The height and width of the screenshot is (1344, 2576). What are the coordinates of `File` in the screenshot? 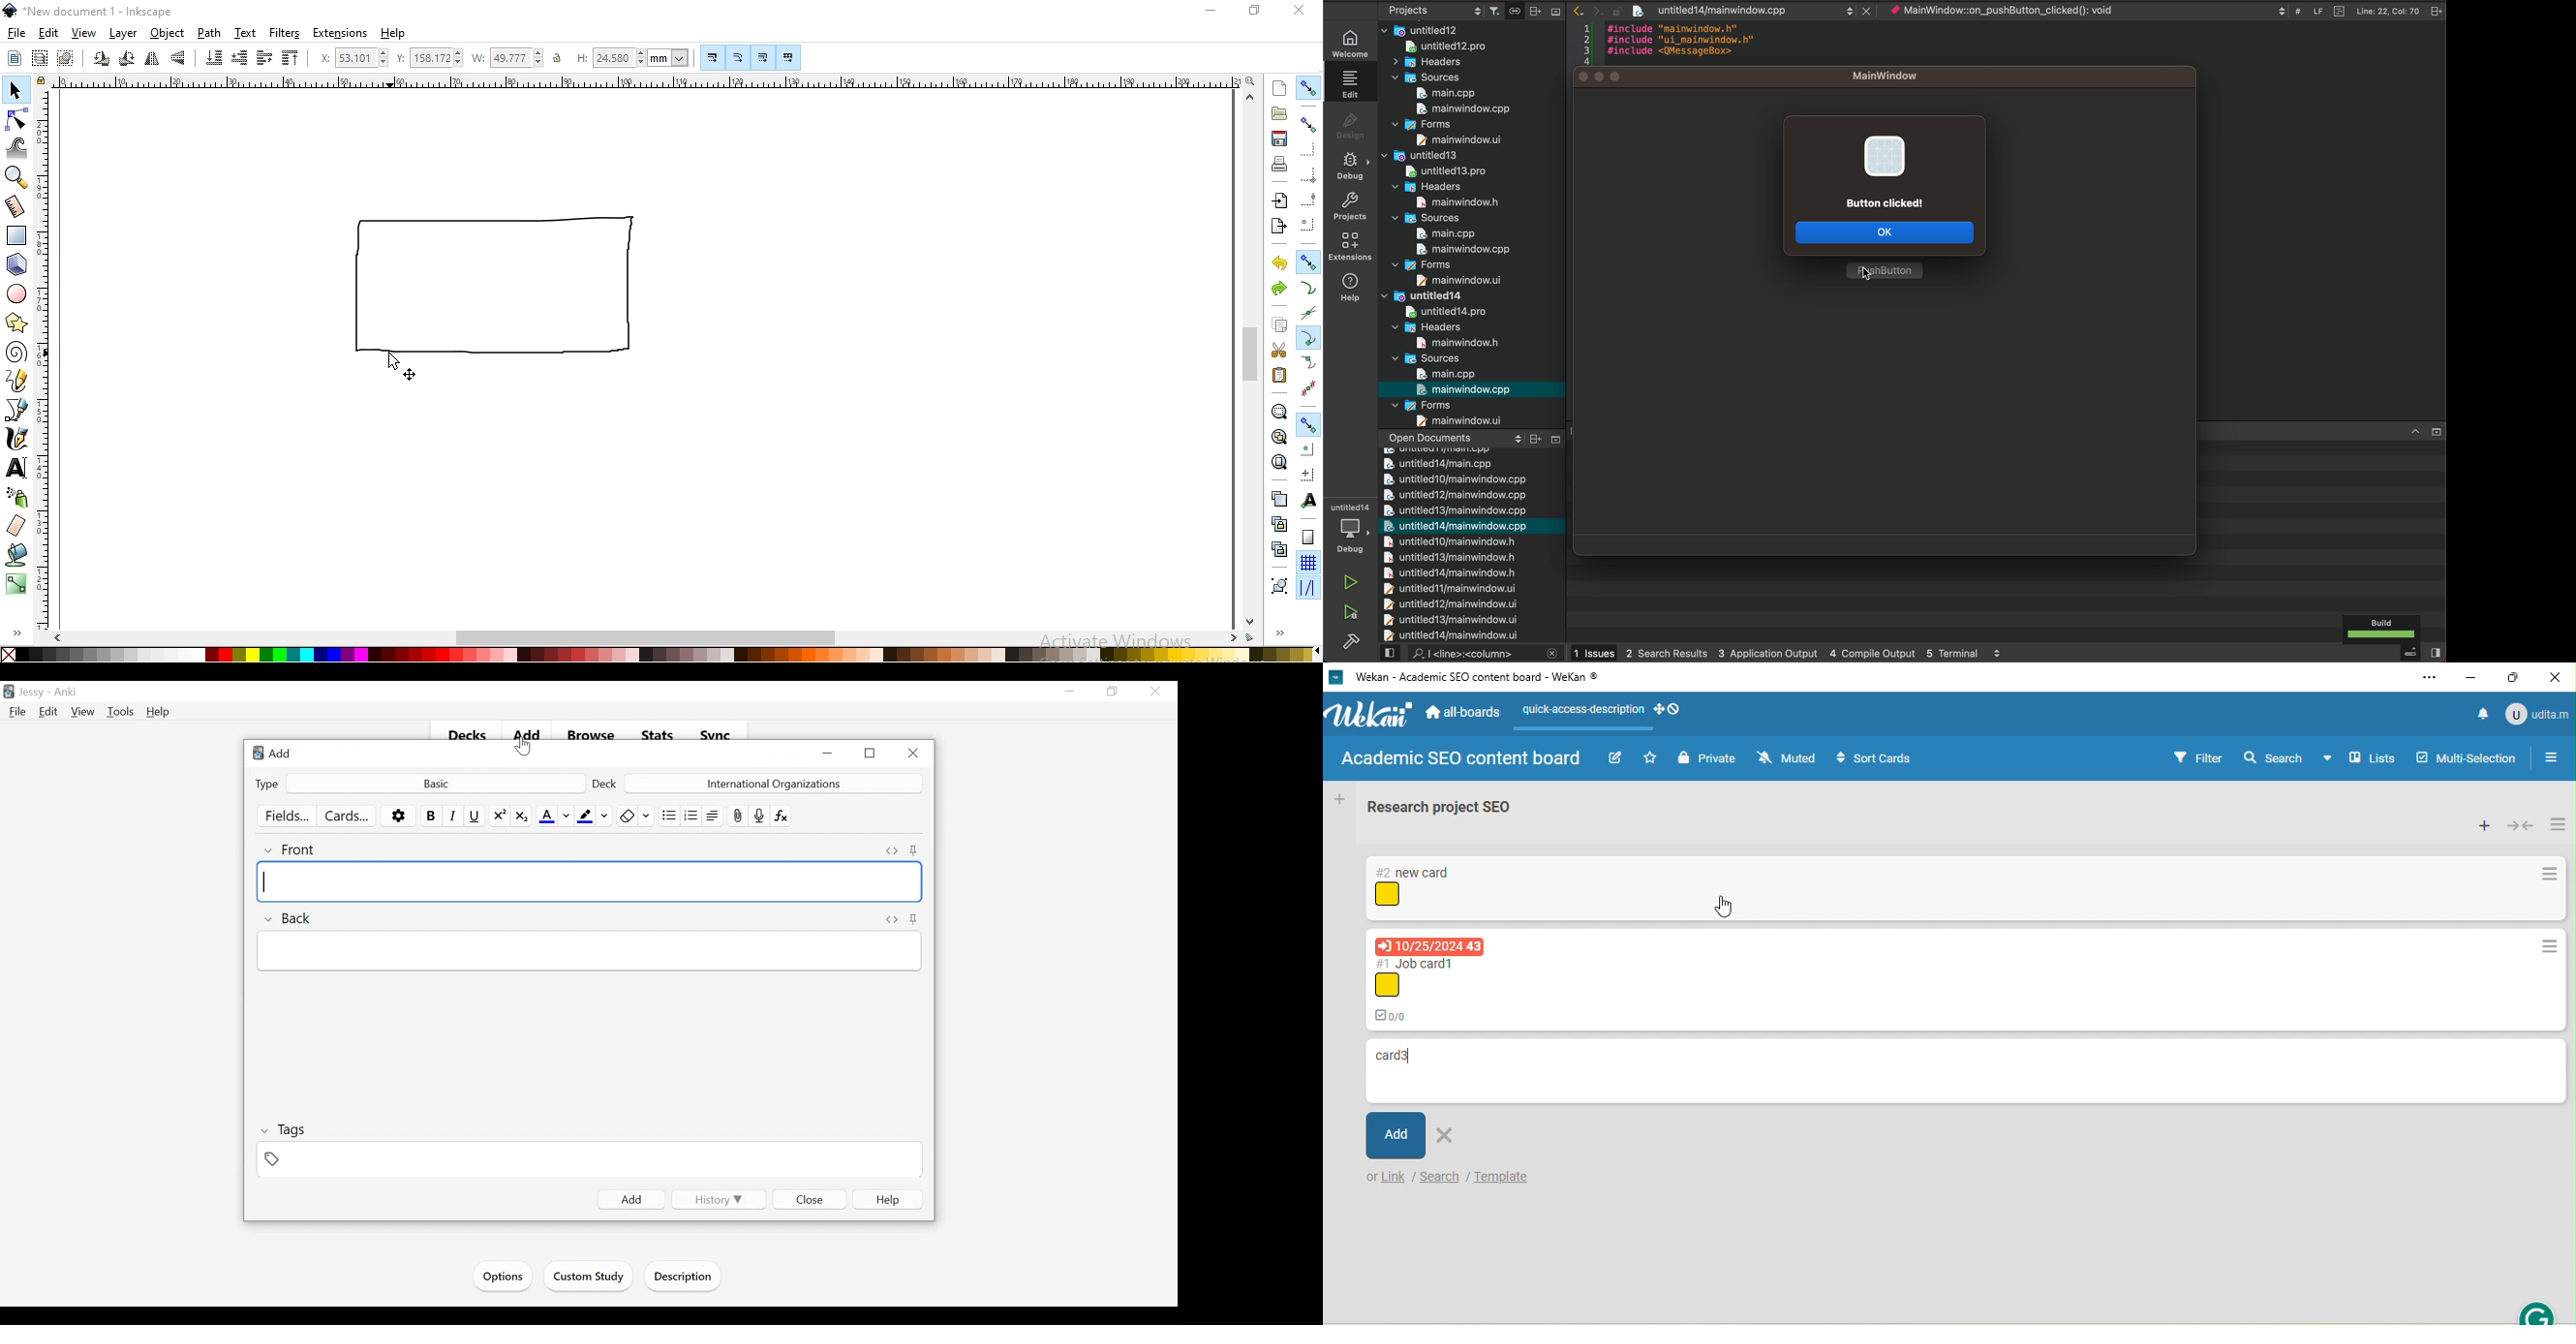 It's located at (18, 712).